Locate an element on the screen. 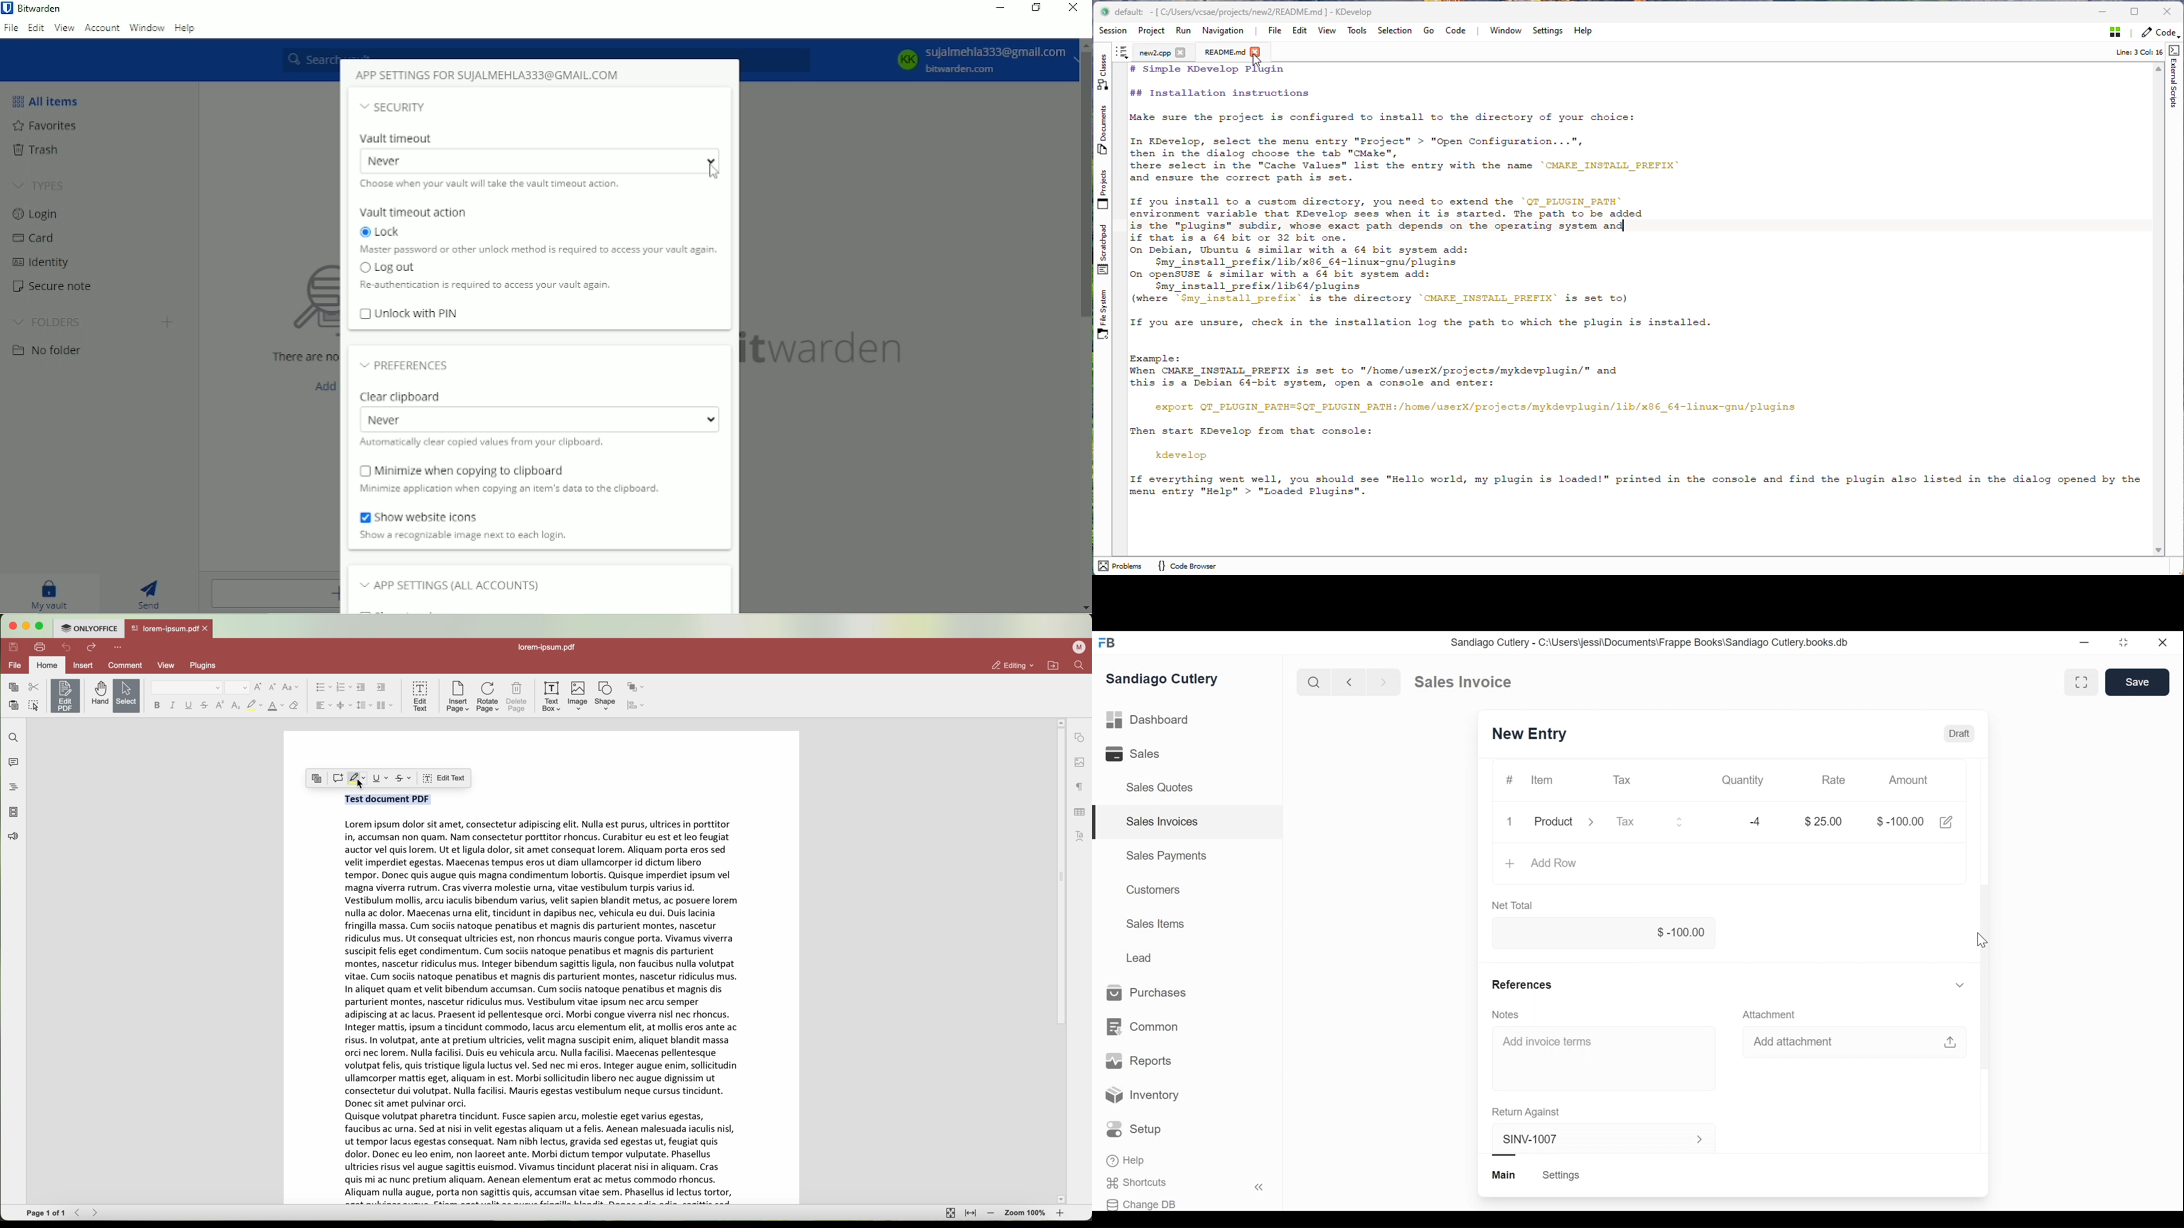 This screenshot has height=1232, width=2184. Quantity is located at coordinates (1745, 780).